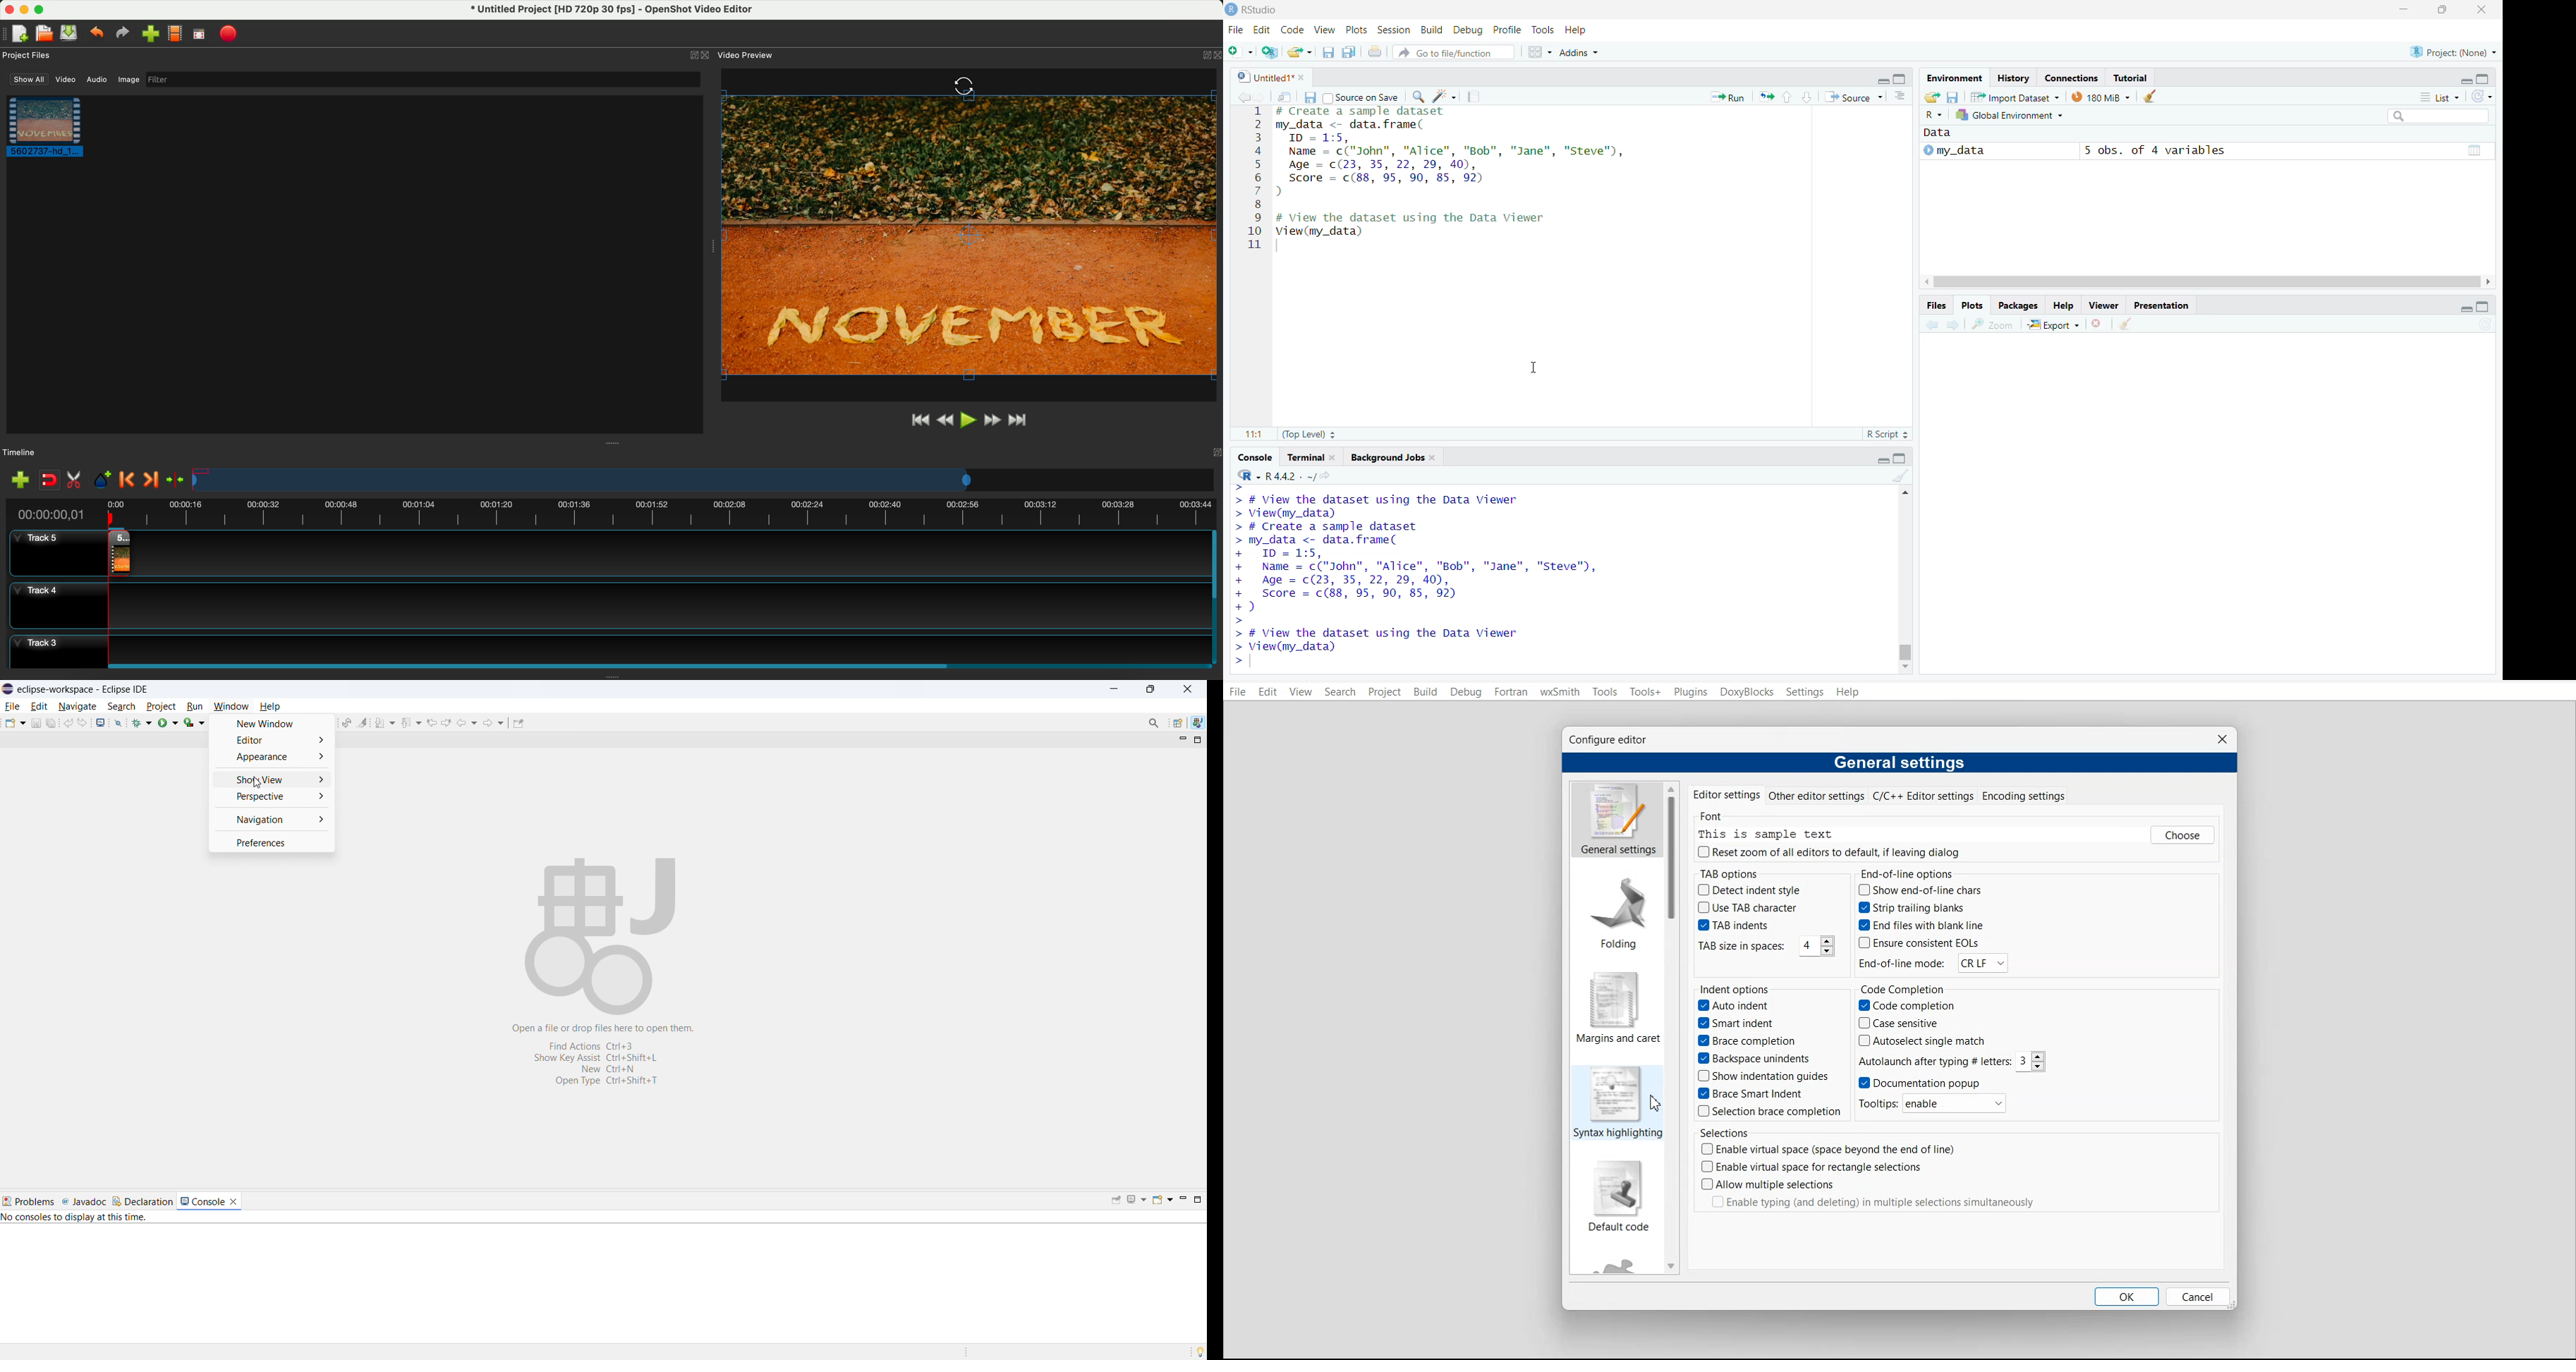  What do you see at coordinates (519, 723) in the screenshot?
I see `pin editor` at bounding box center [519, 723].